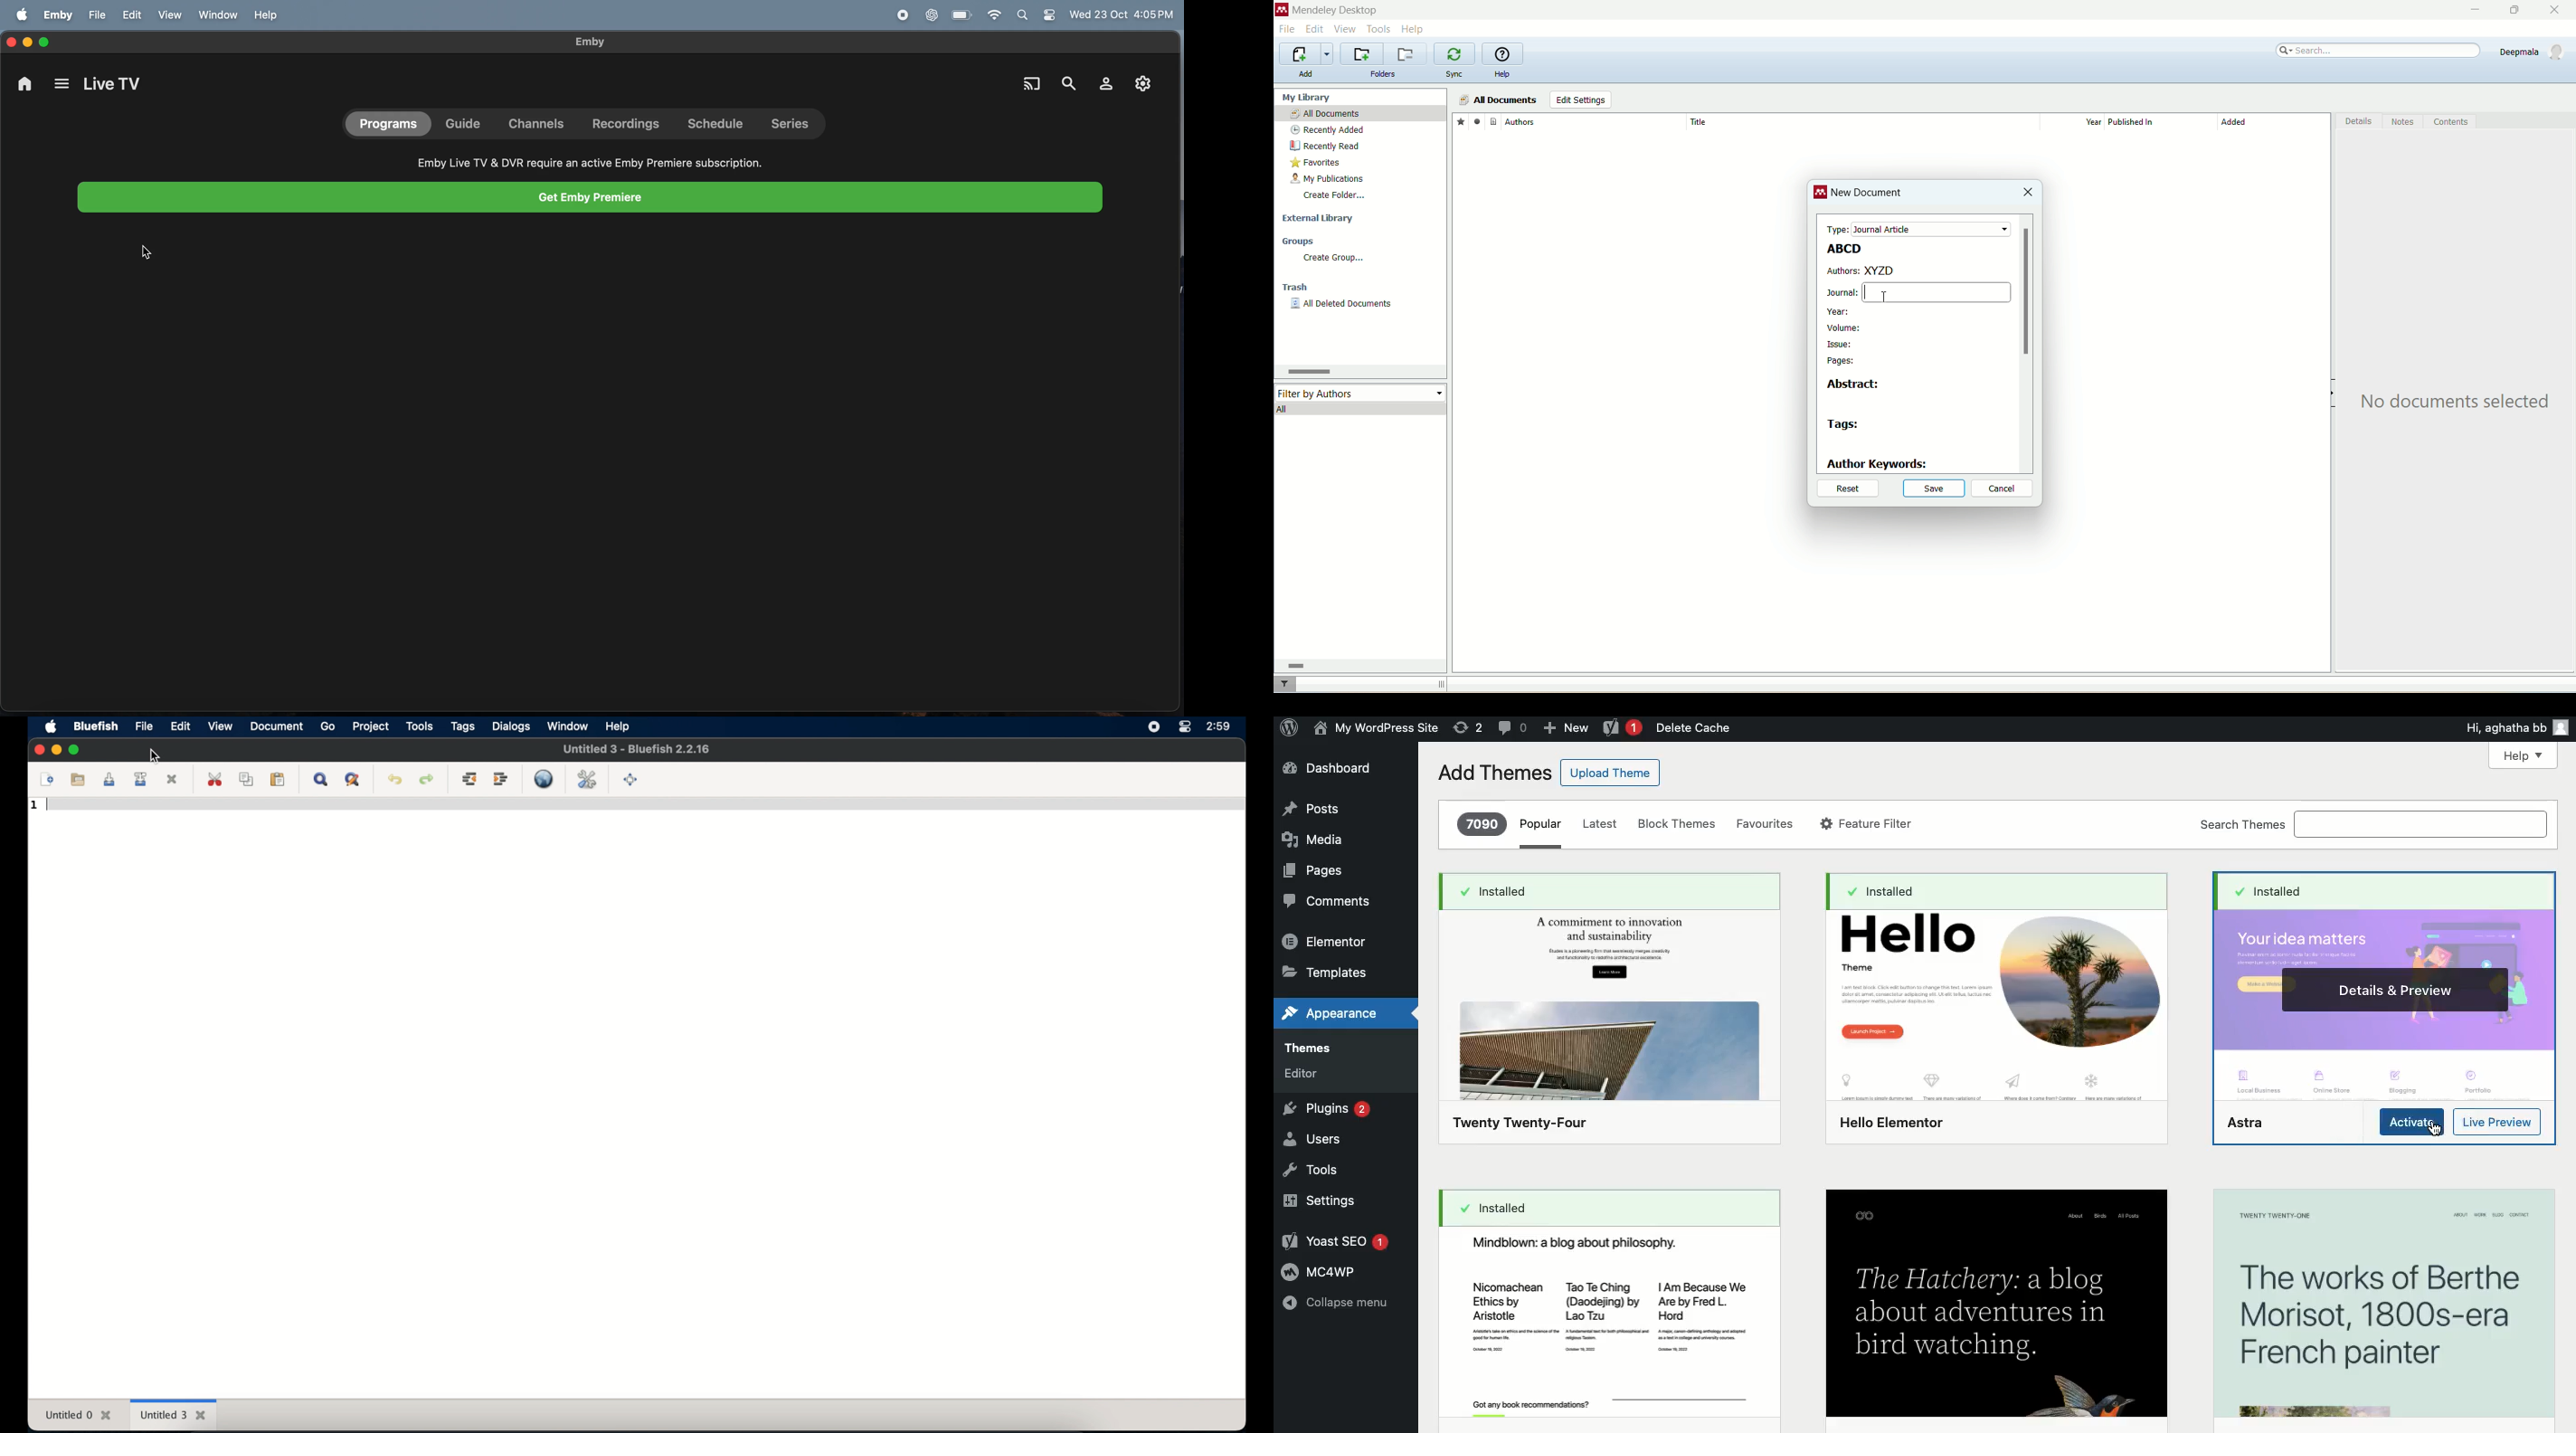  Describe the element at coordinates (1324, 146) in the screenshot. I see `recently read` at that location.